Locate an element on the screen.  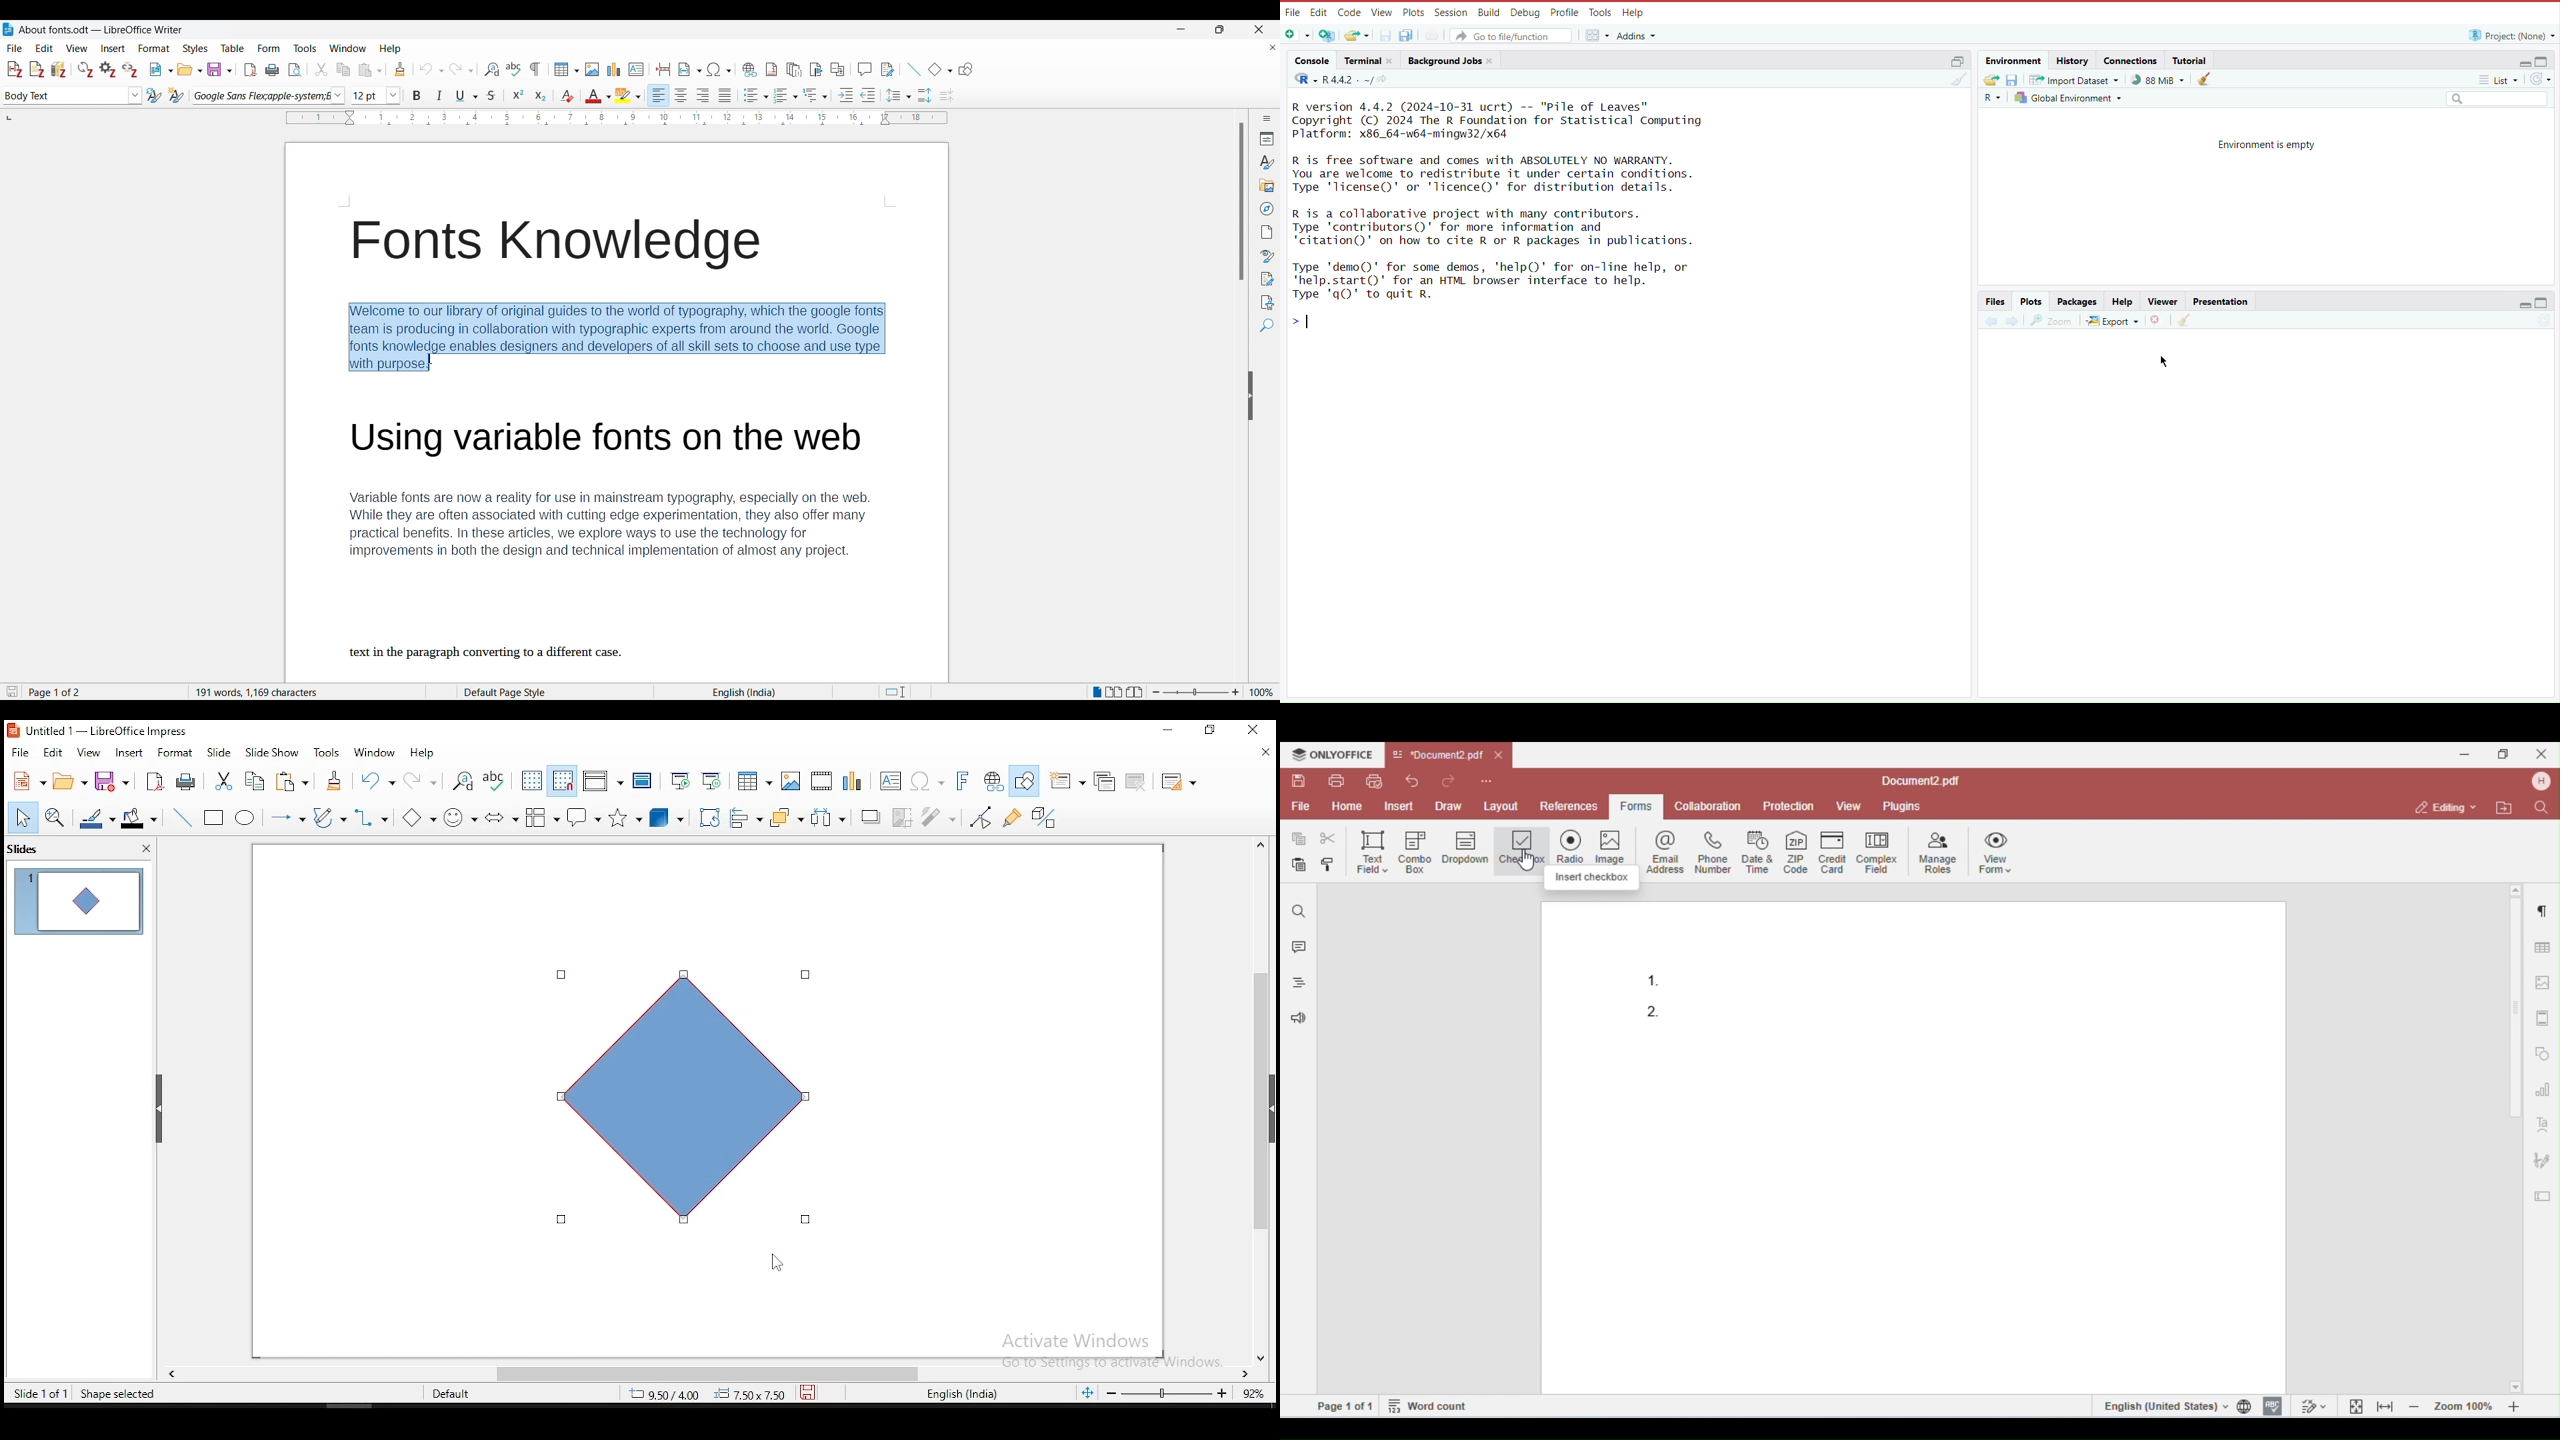
scroll up is located at coordinates (1263, 847).